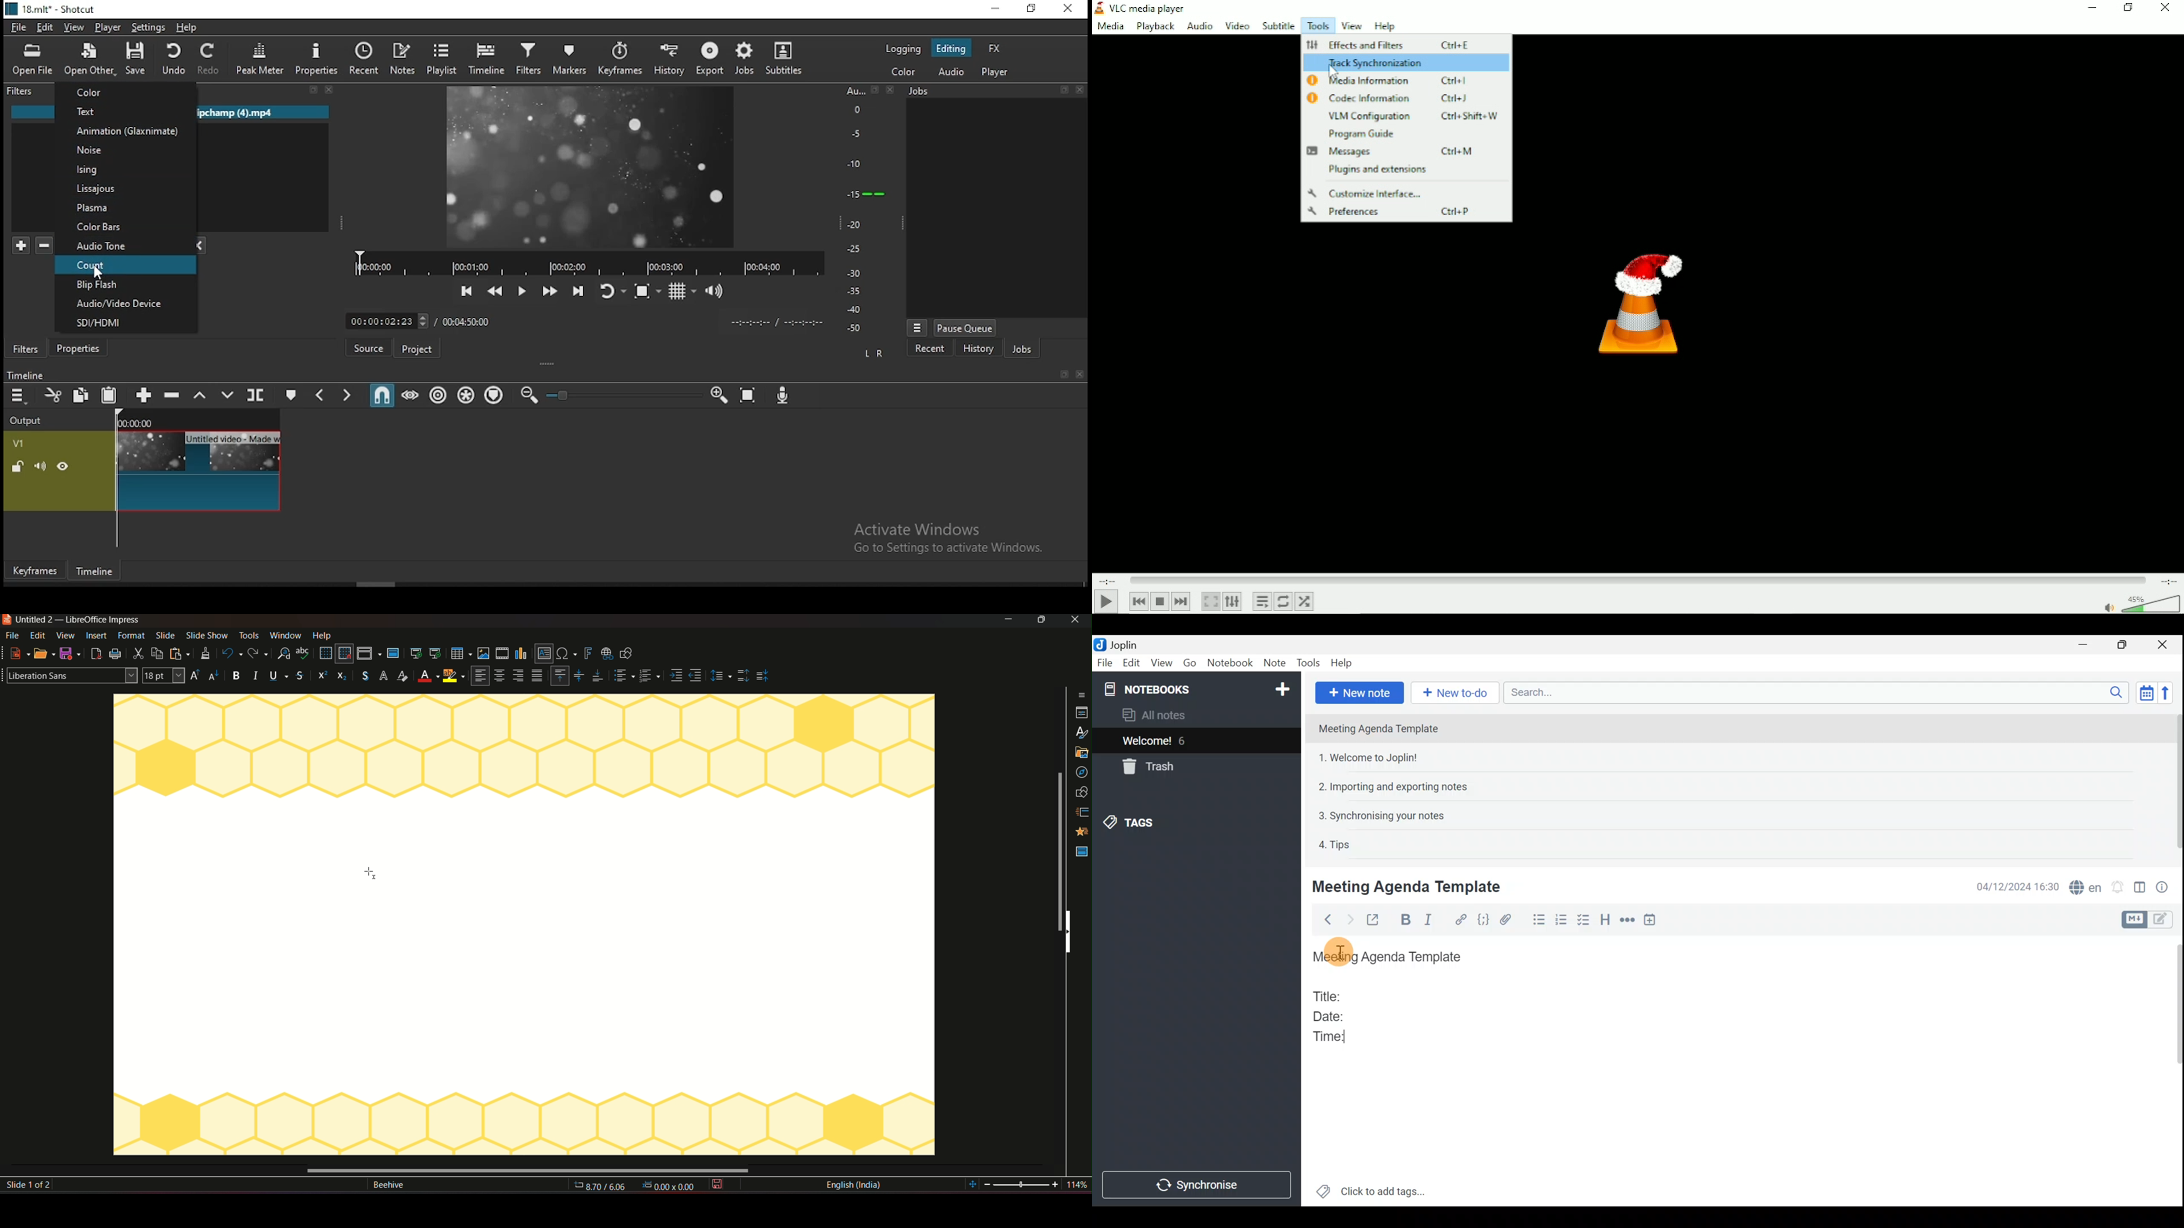 The width and height of the screenshot is (2184, 1232). What do you see at coordinates (601, 1188) in the screenshot?
I see `cursor location: 8.70/6.06` at bounding box center [601, 1188].